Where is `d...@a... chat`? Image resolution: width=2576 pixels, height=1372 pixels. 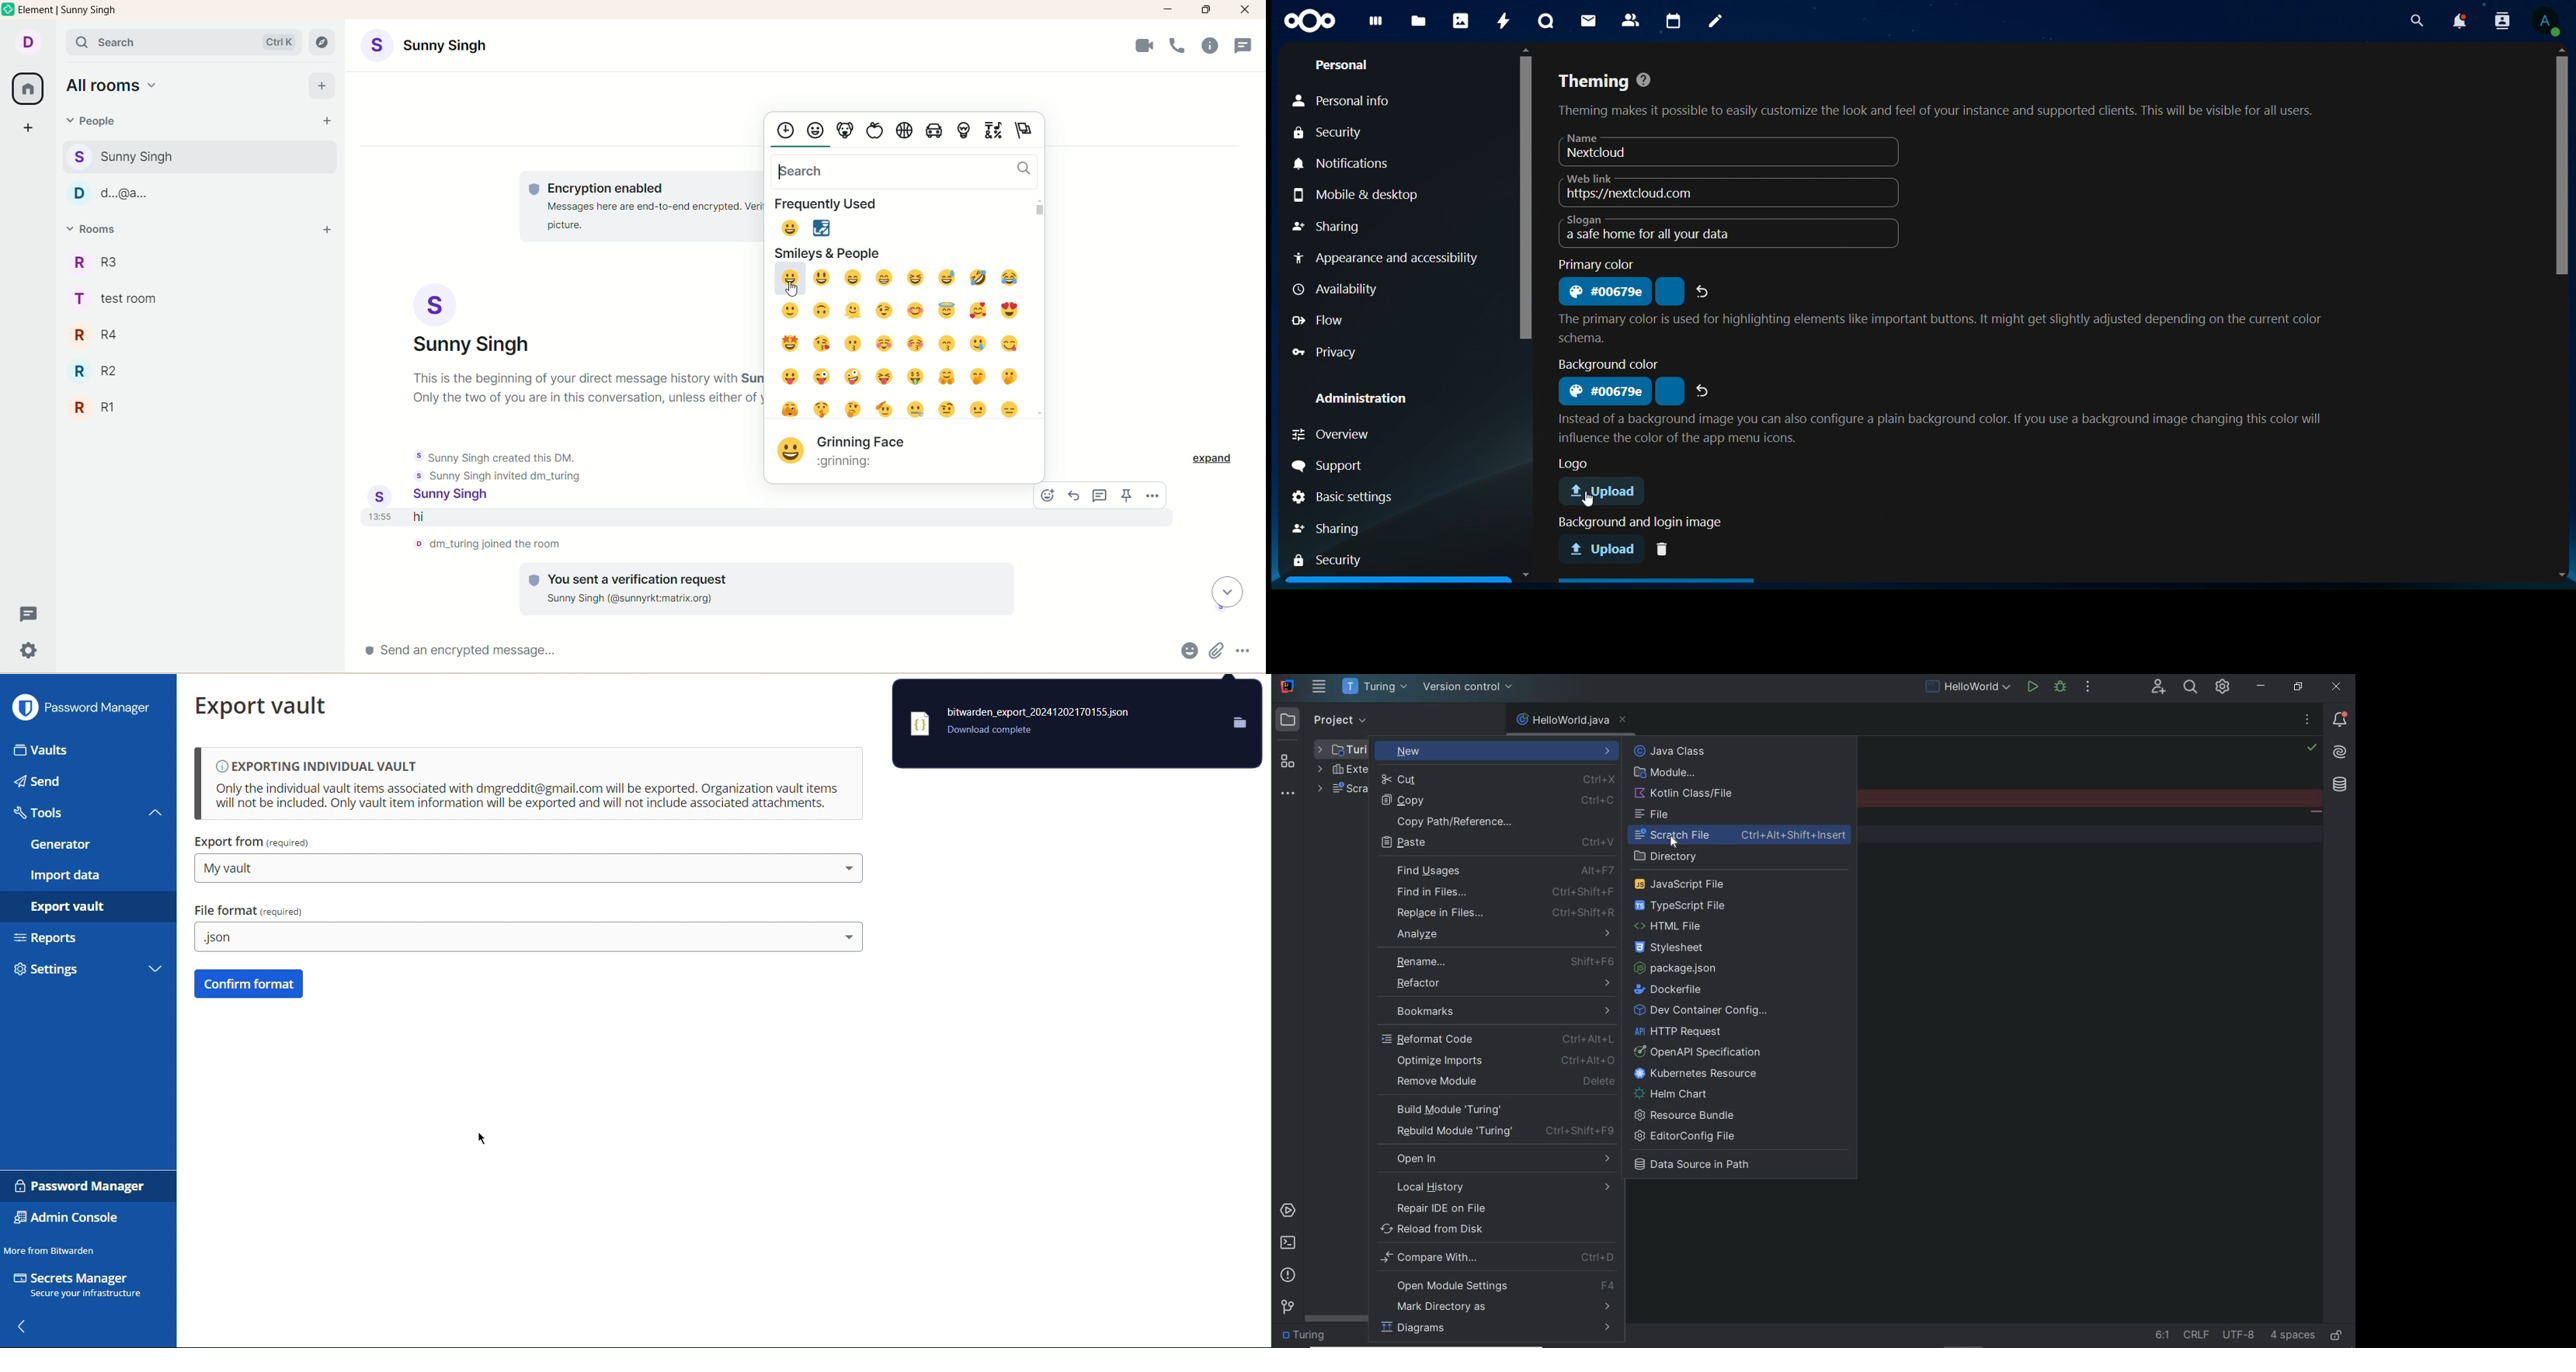
d...@a... chat is located at coordinates (197, 193).